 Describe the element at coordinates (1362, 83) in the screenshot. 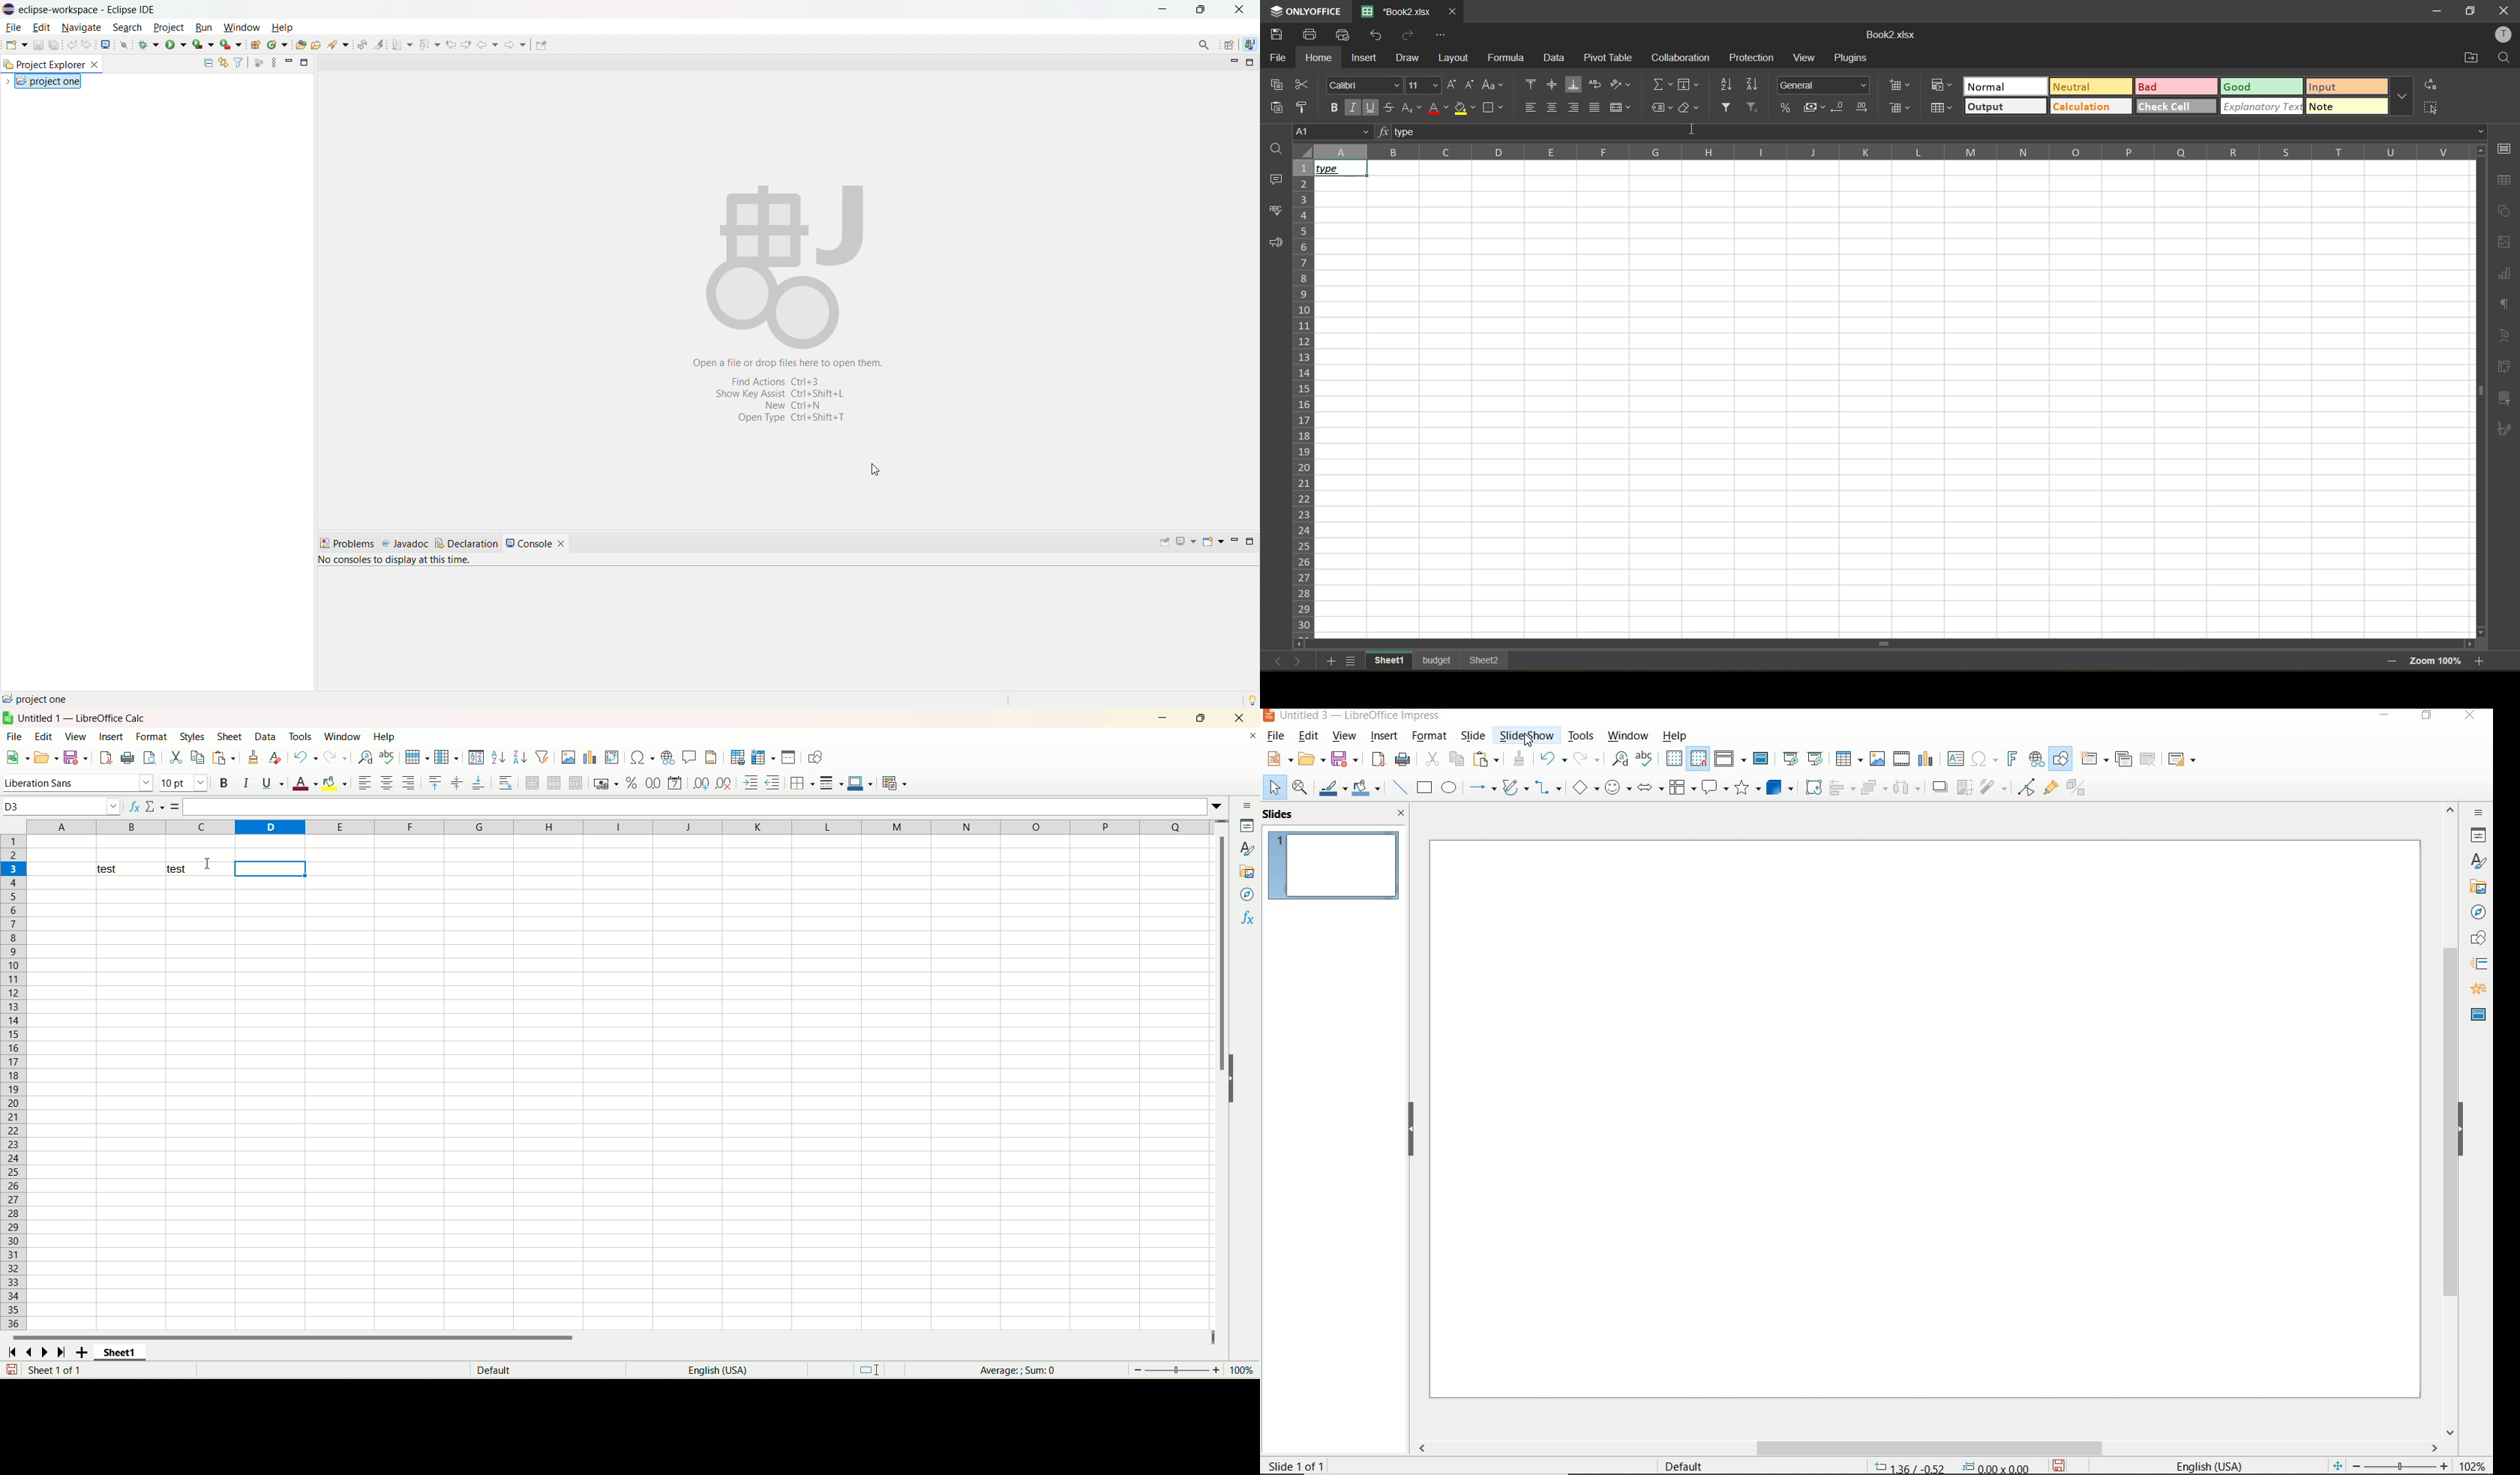

I see `font style` at that location.